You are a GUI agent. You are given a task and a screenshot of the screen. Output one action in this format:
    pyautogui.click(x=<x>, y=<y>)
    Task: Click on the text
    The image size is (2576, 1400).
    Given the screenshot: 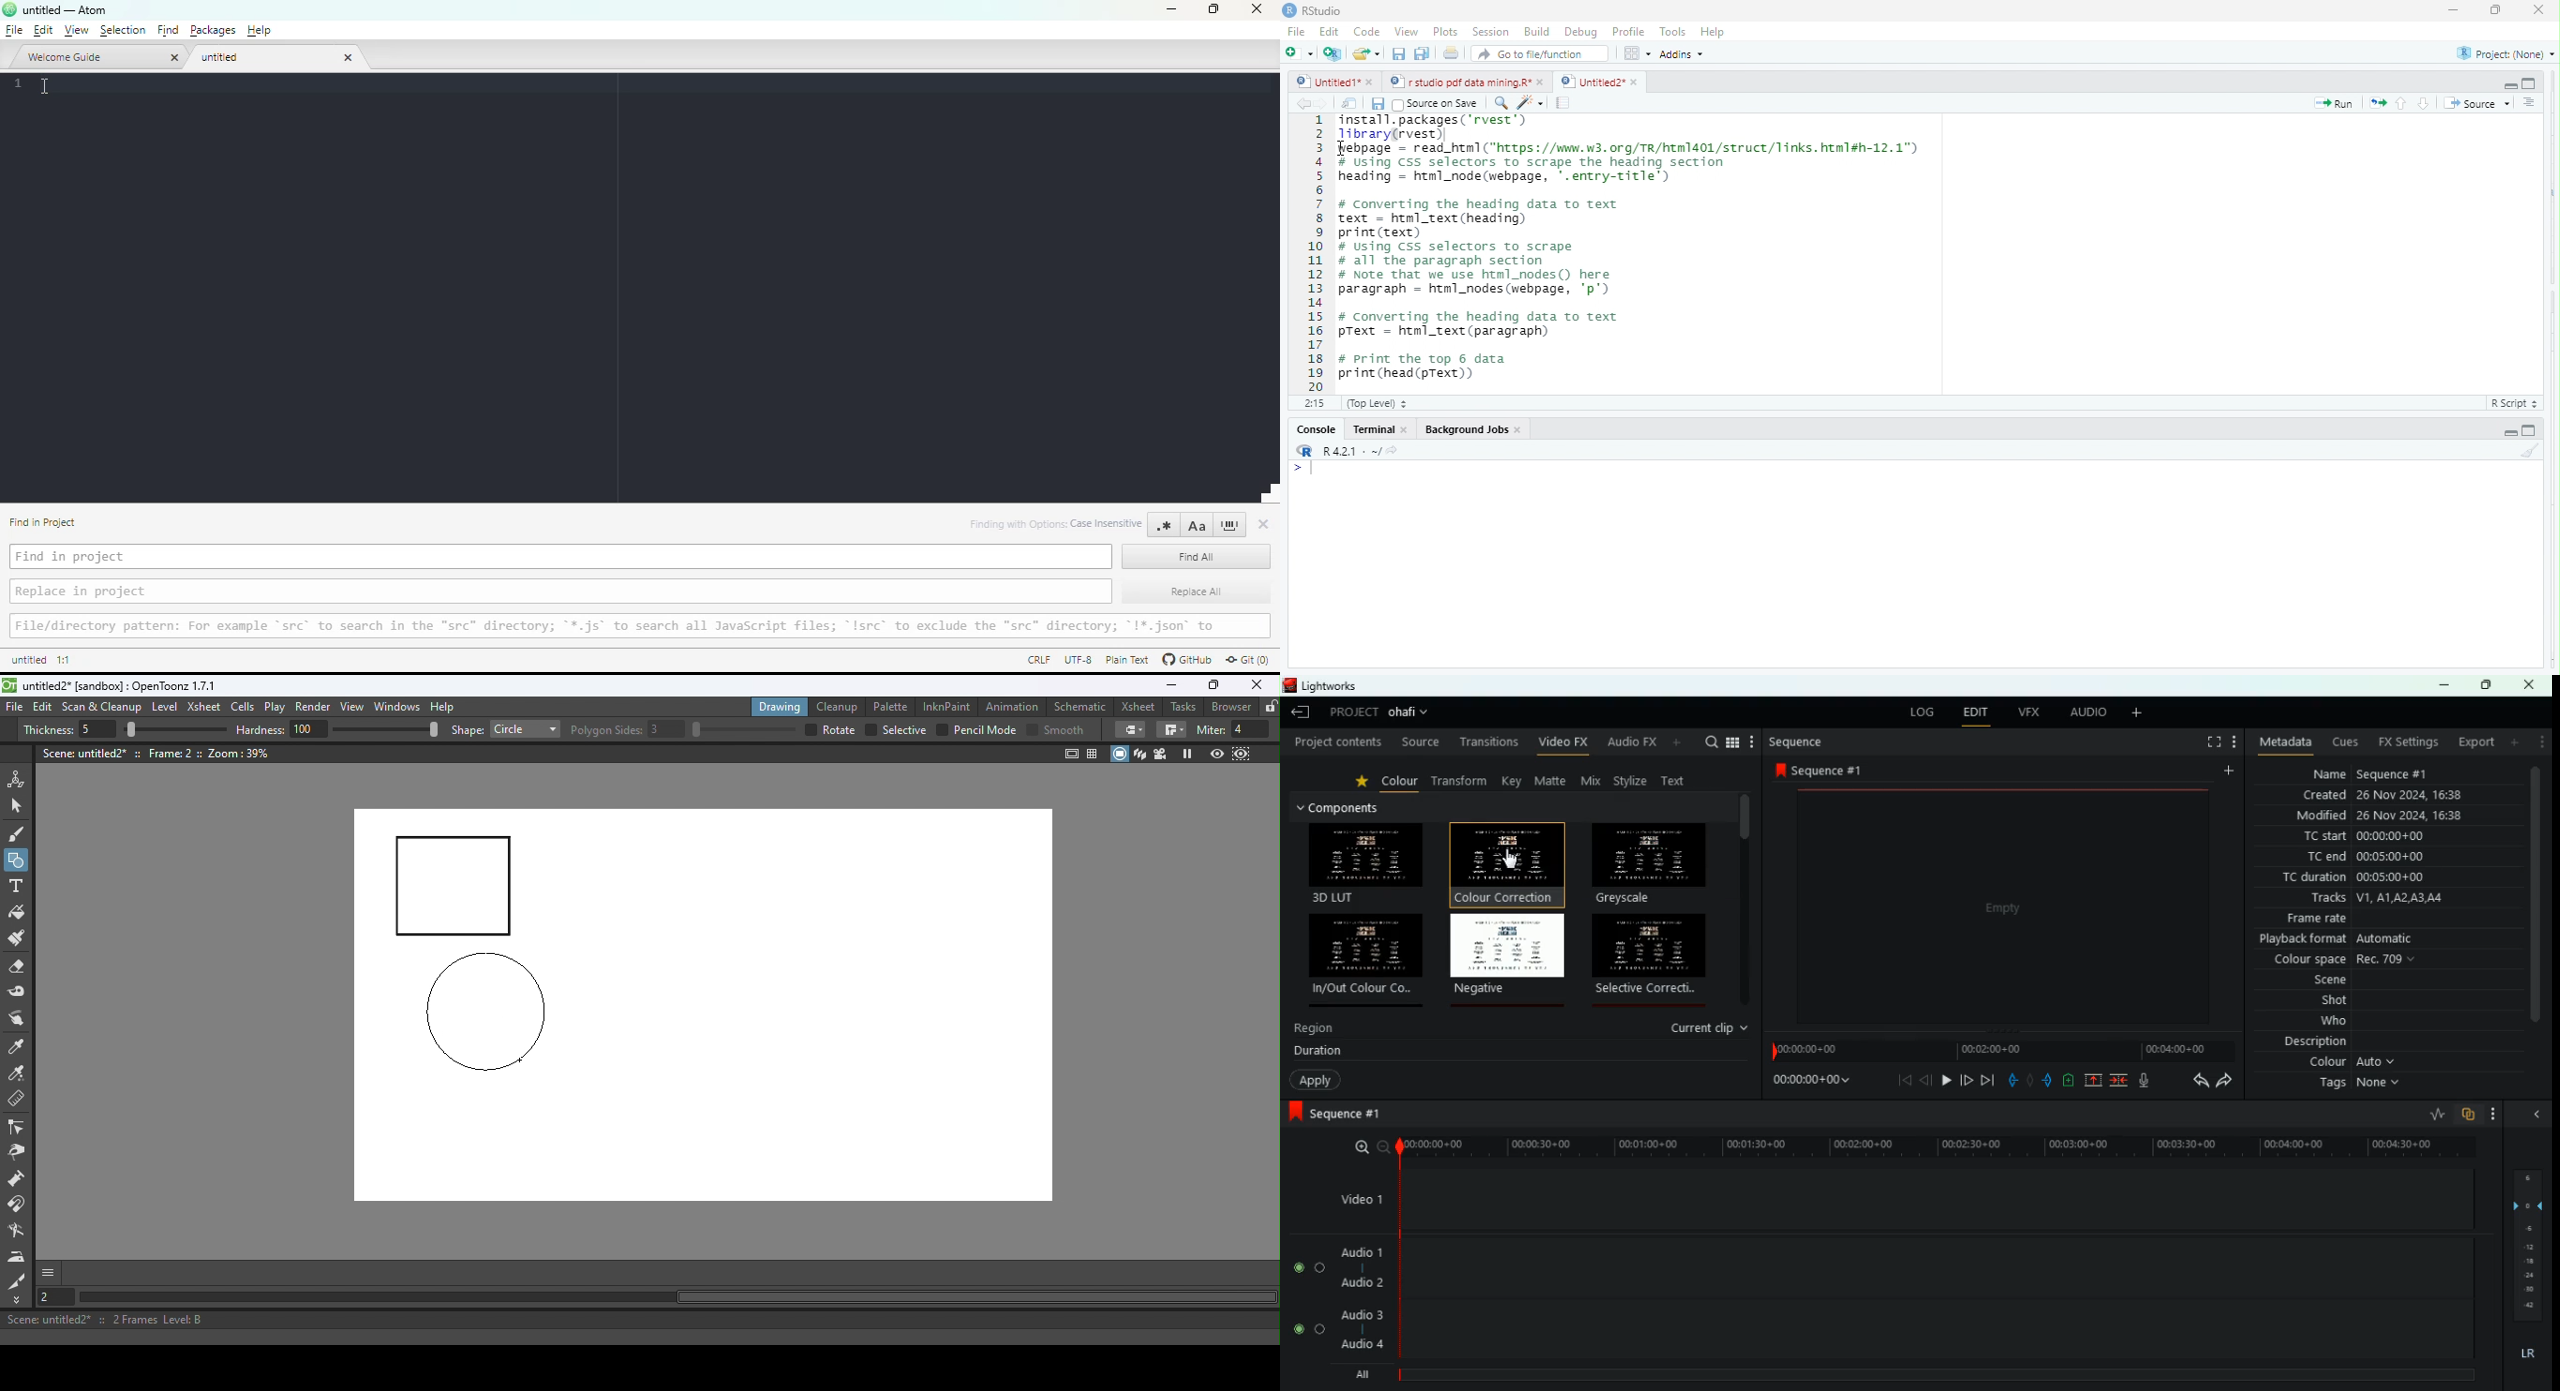 What is the action you would take?
    pyautogui.click(x=1678, y=779)
    